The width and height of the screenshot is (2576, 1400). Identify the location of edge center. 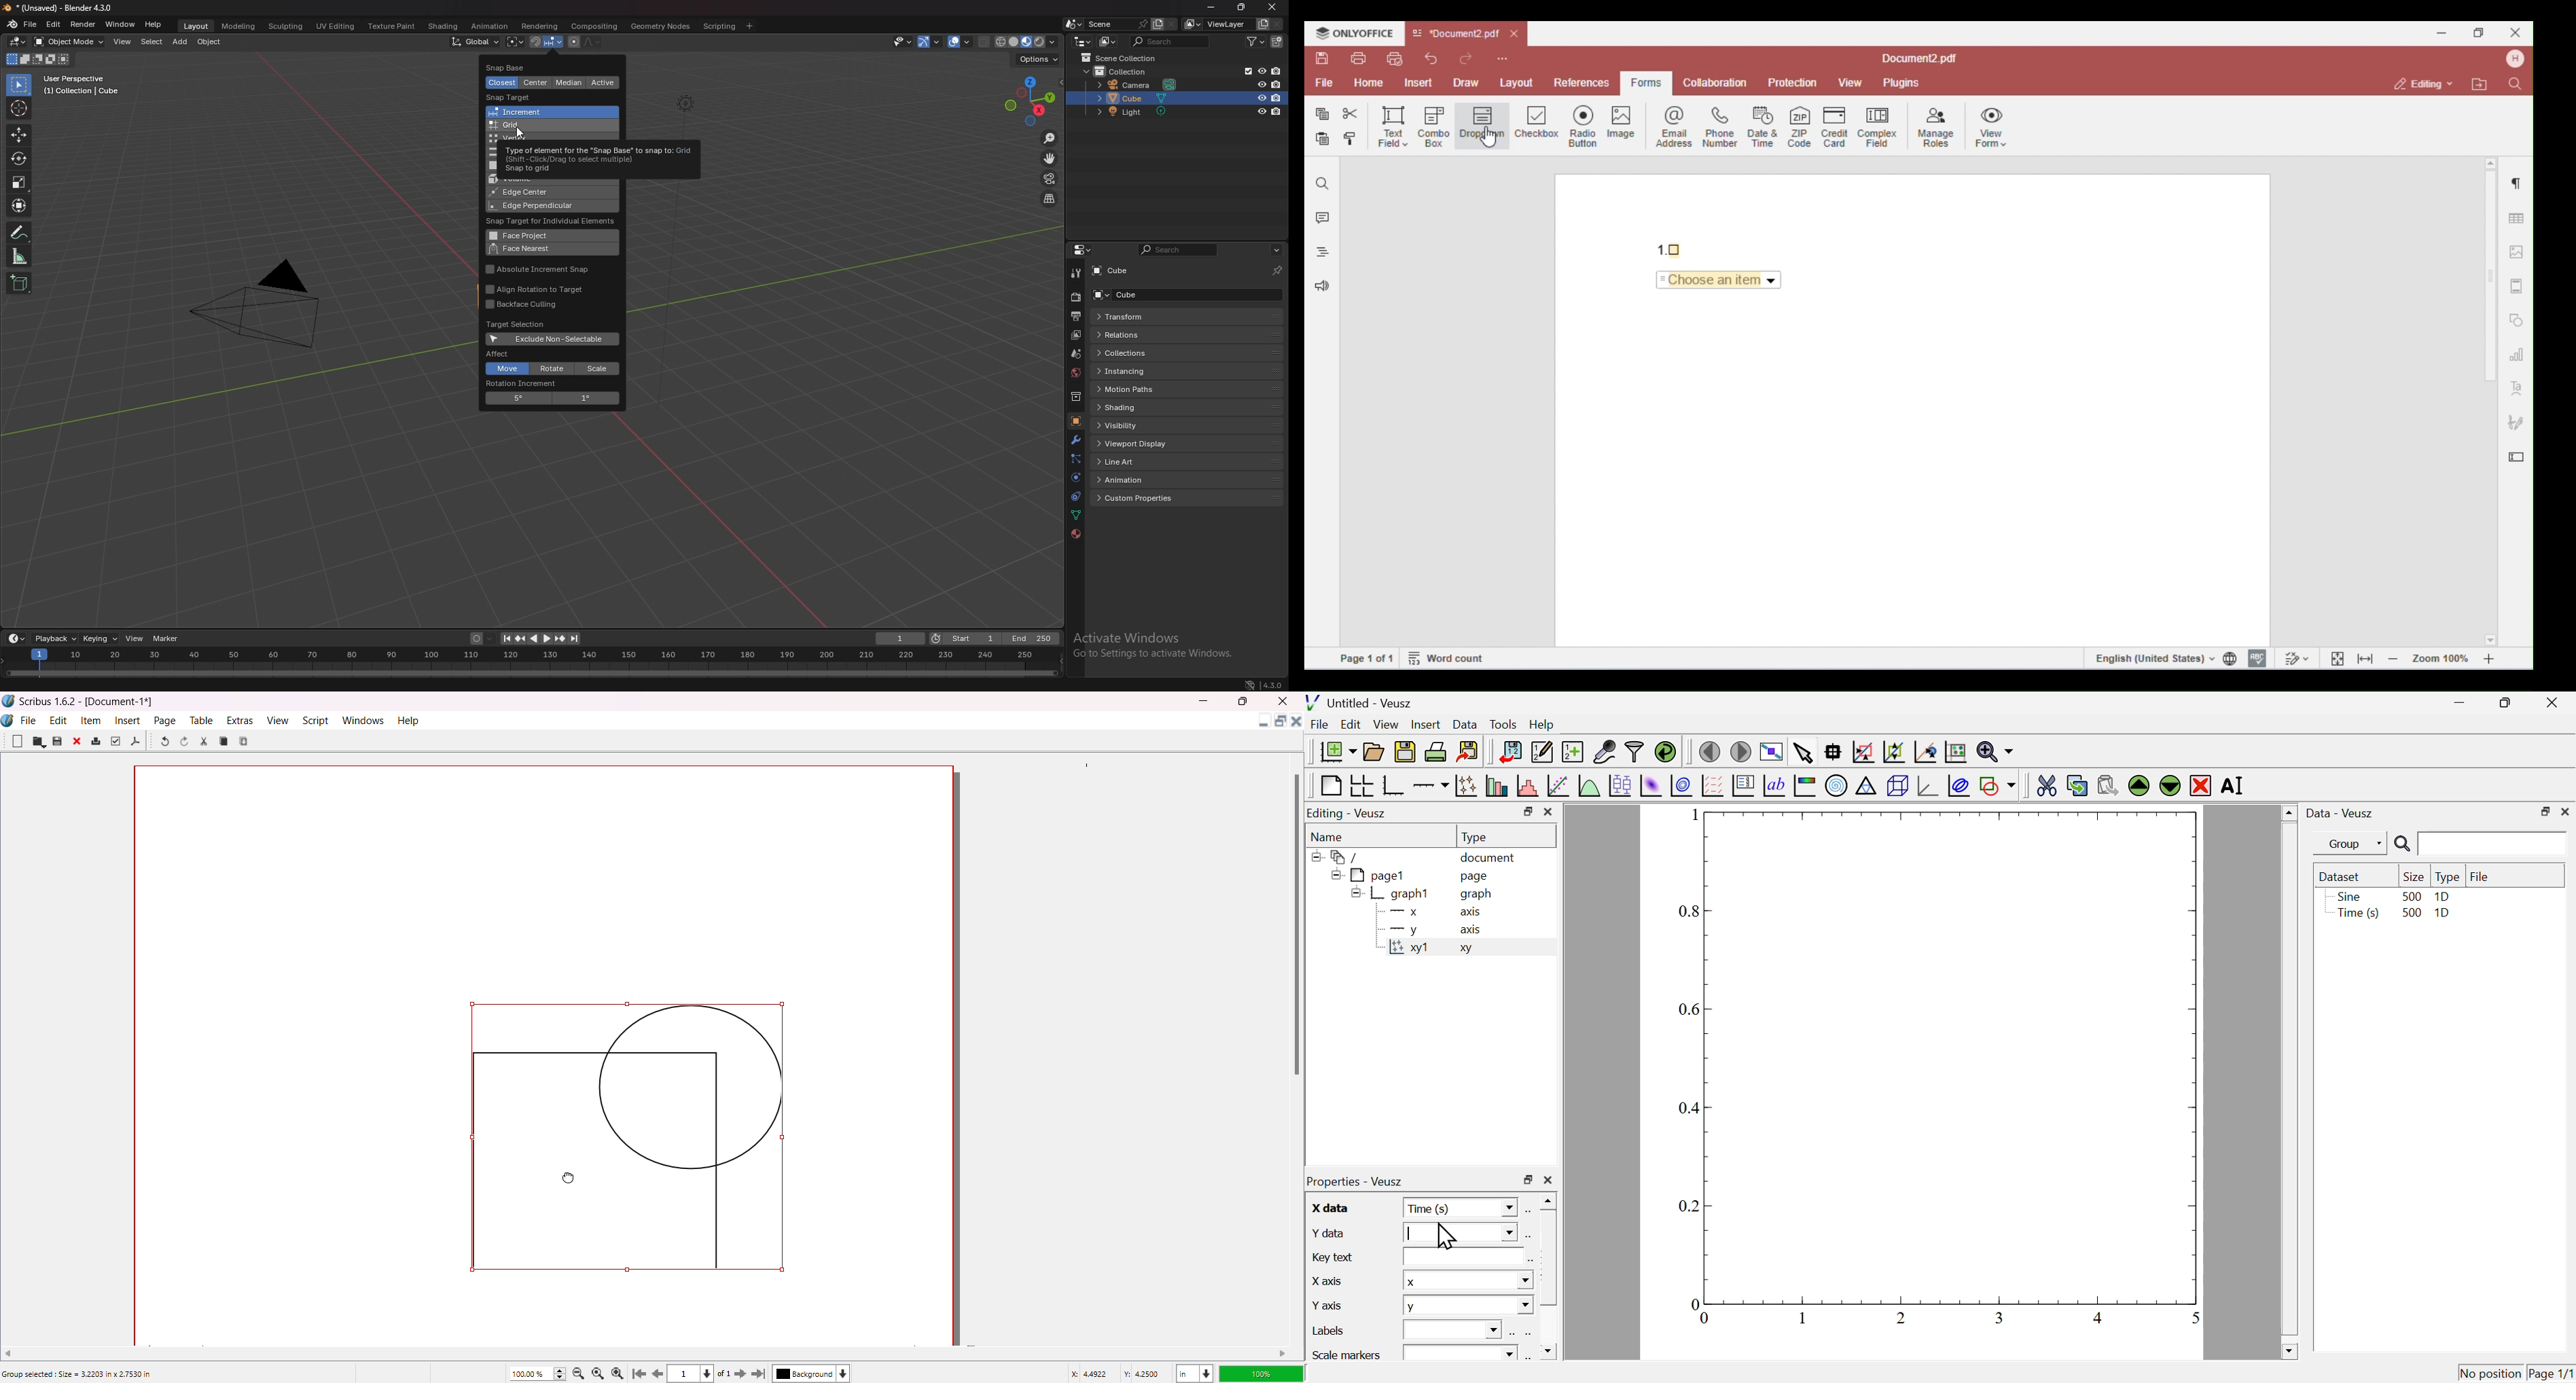
(534, 193).